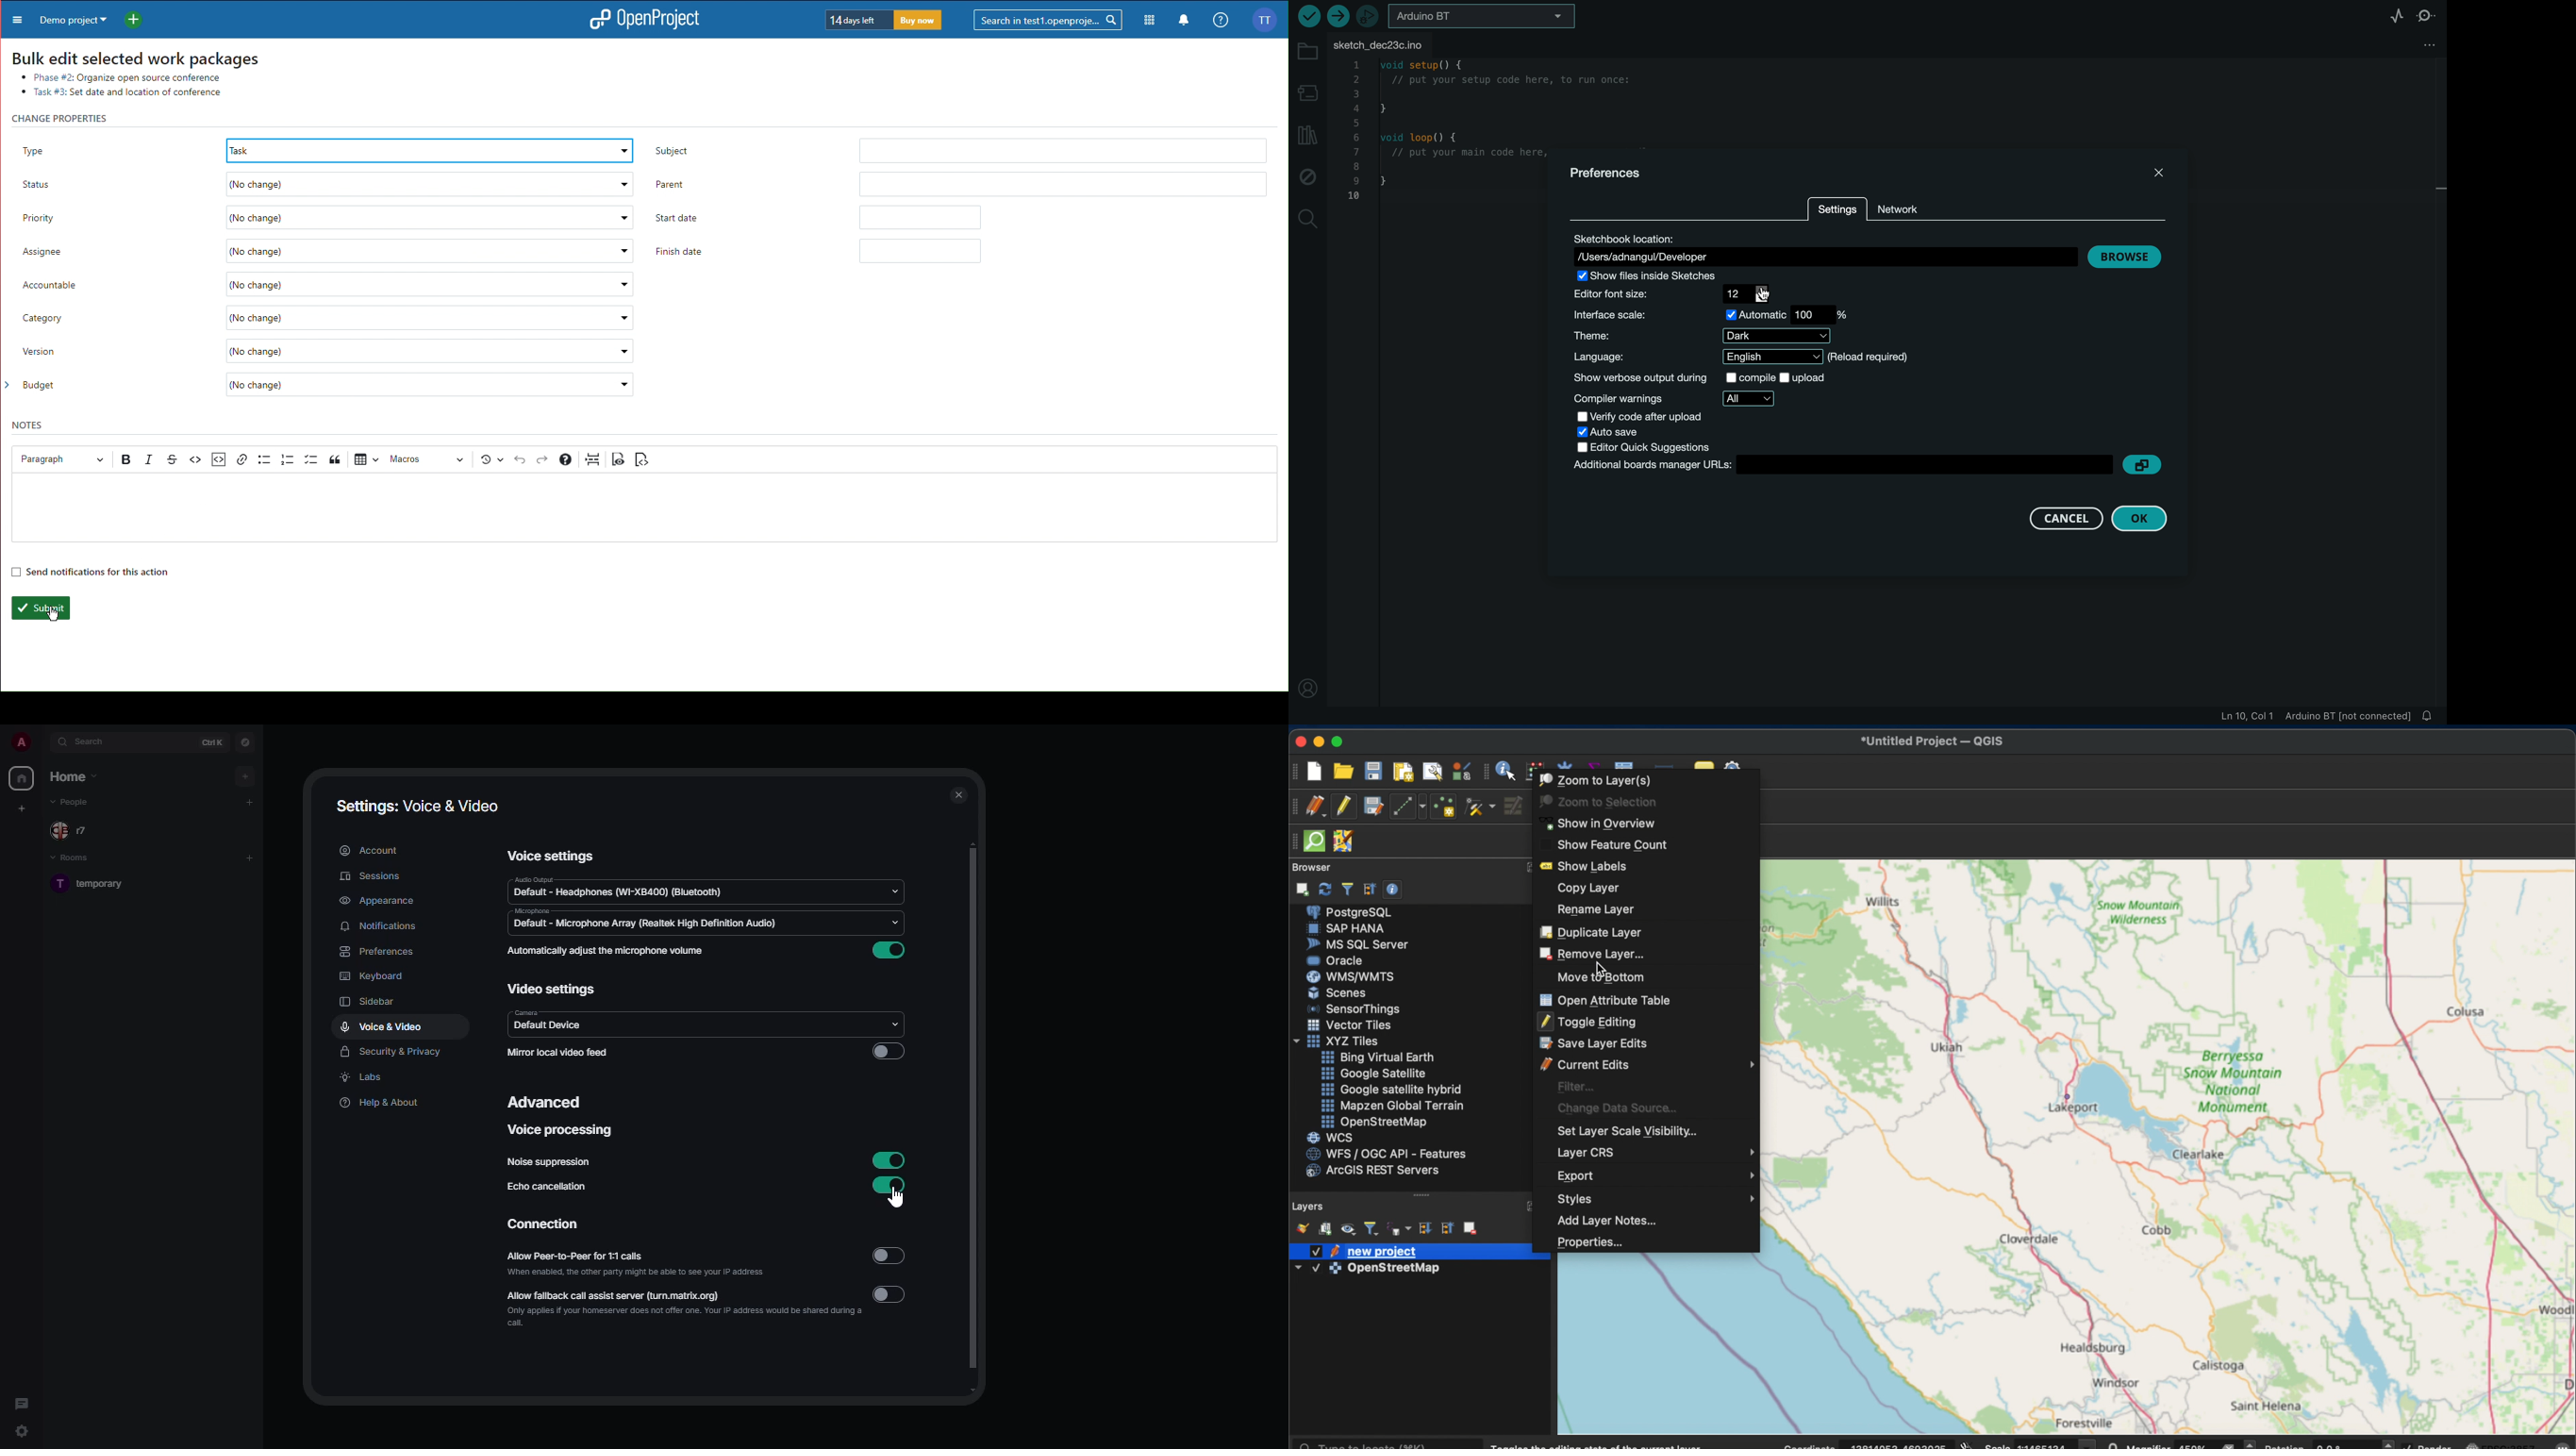 Image resolution: width=2576 pixels, height=1456 pixels. I want to click on show labels, so click(1585, 866).